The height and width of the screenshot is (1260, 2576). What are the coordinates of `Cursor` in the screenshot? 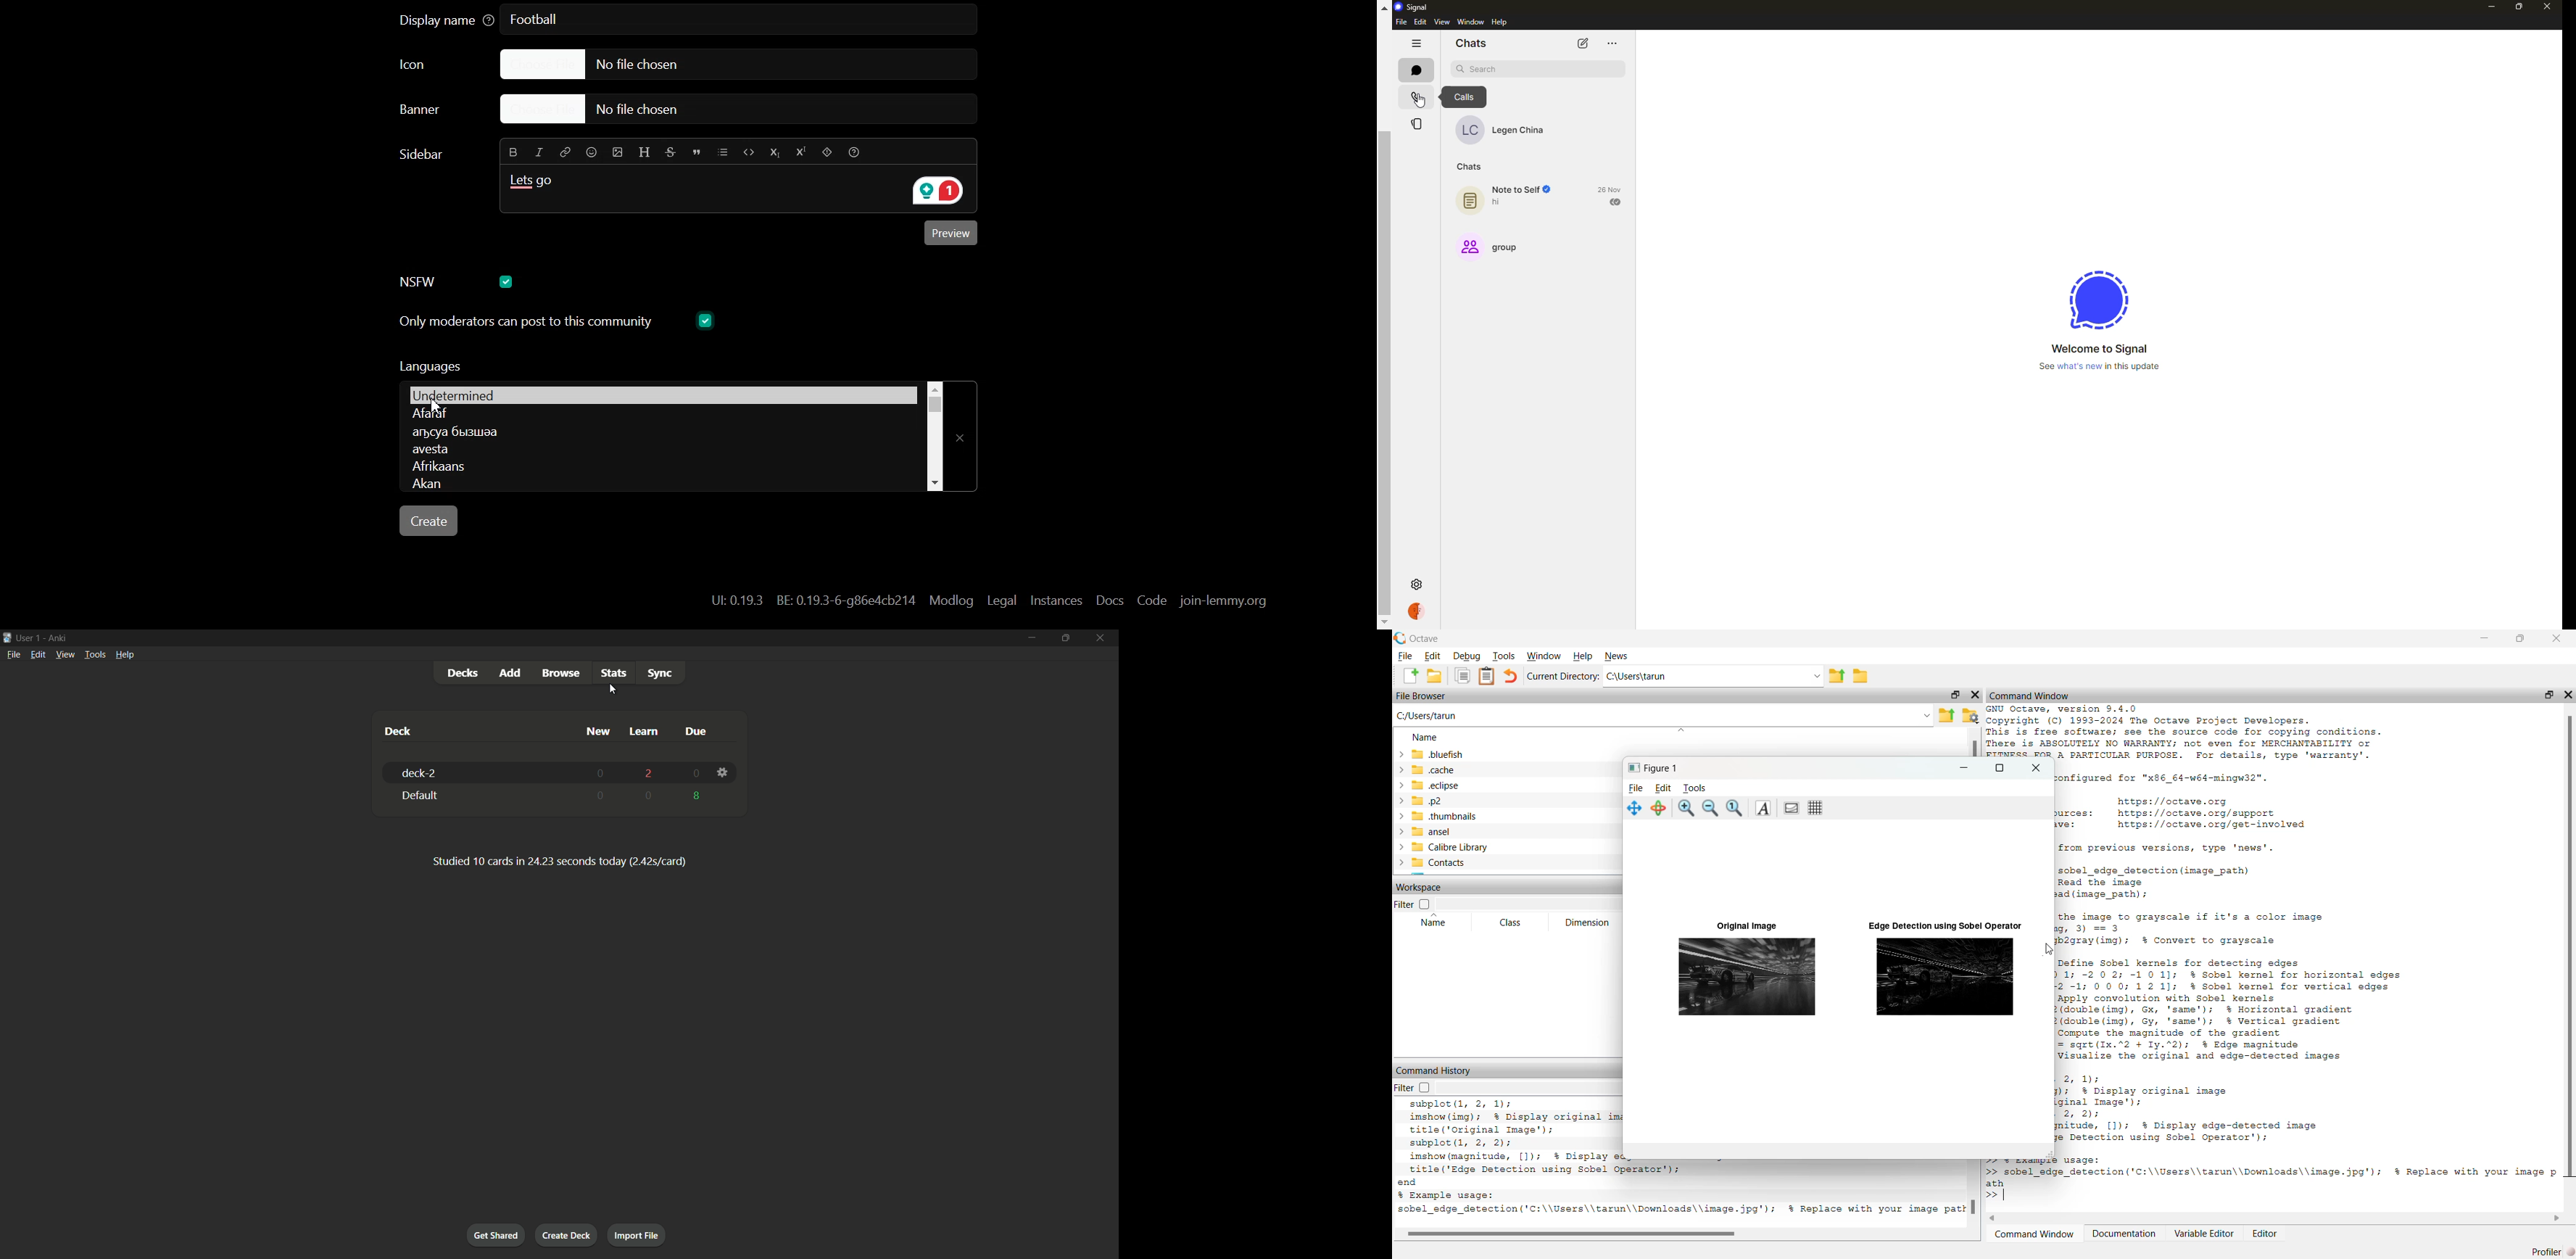 It's located at (438, 406).